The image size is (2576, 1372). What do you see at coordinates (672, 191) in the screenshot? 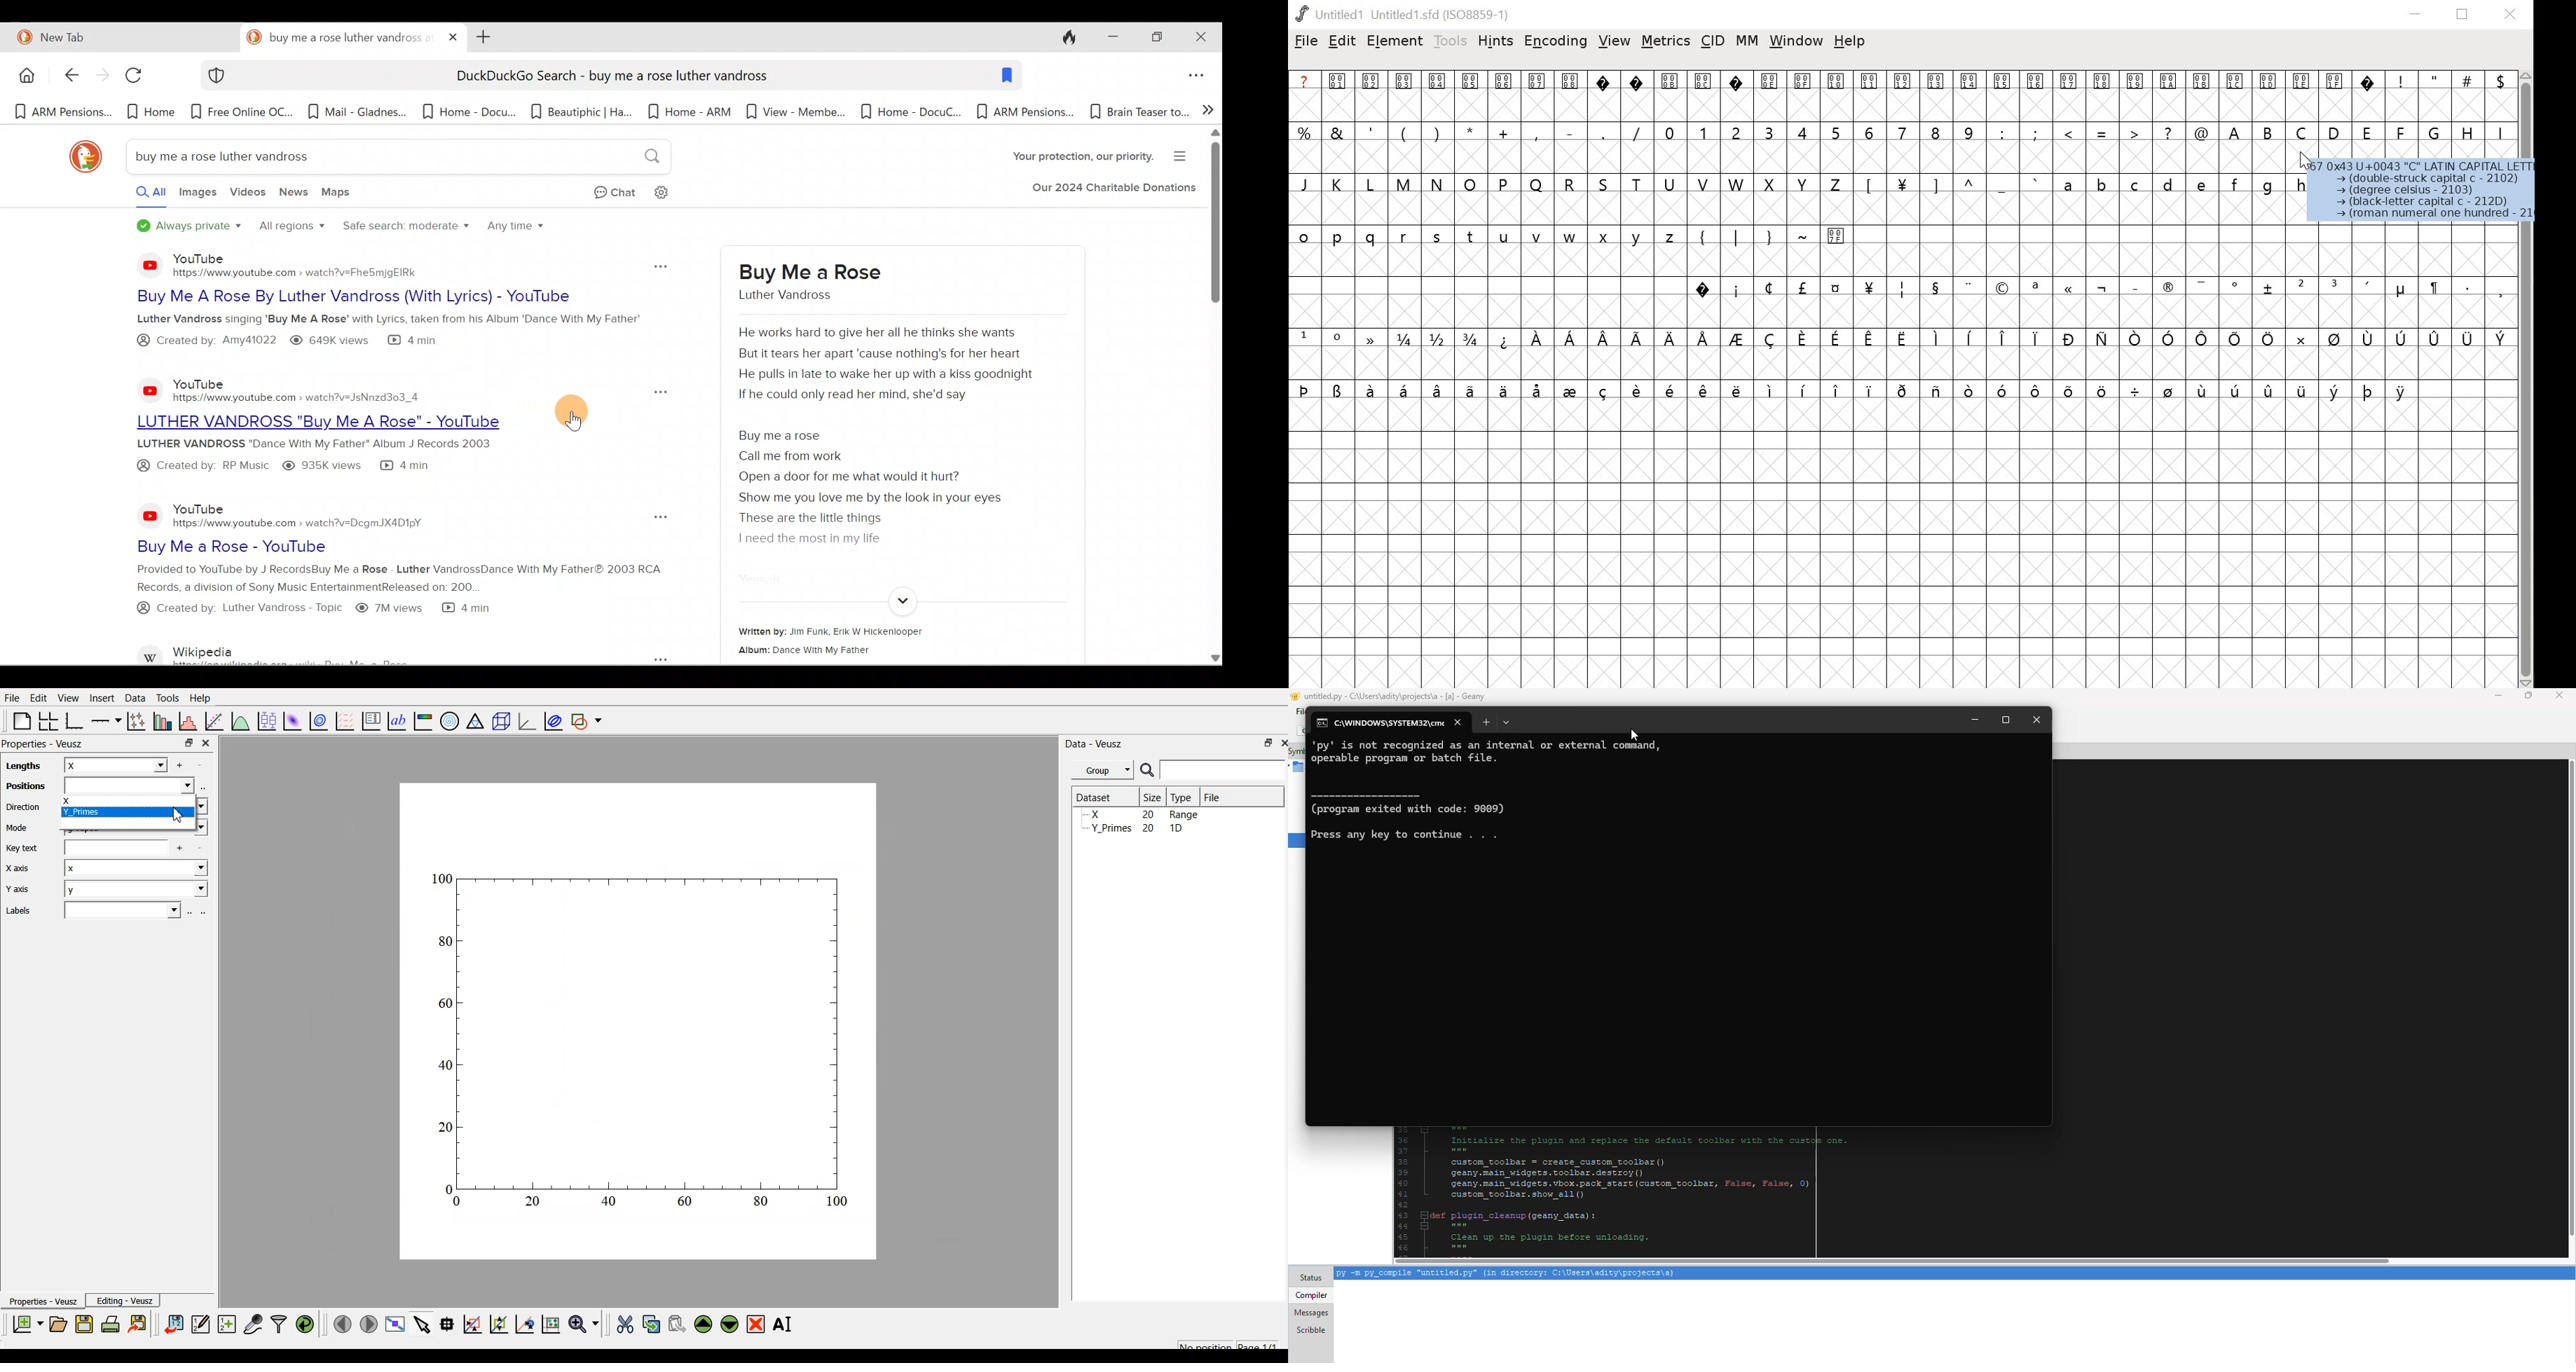
I see `Change search settings` at bounding box center [672, 191].